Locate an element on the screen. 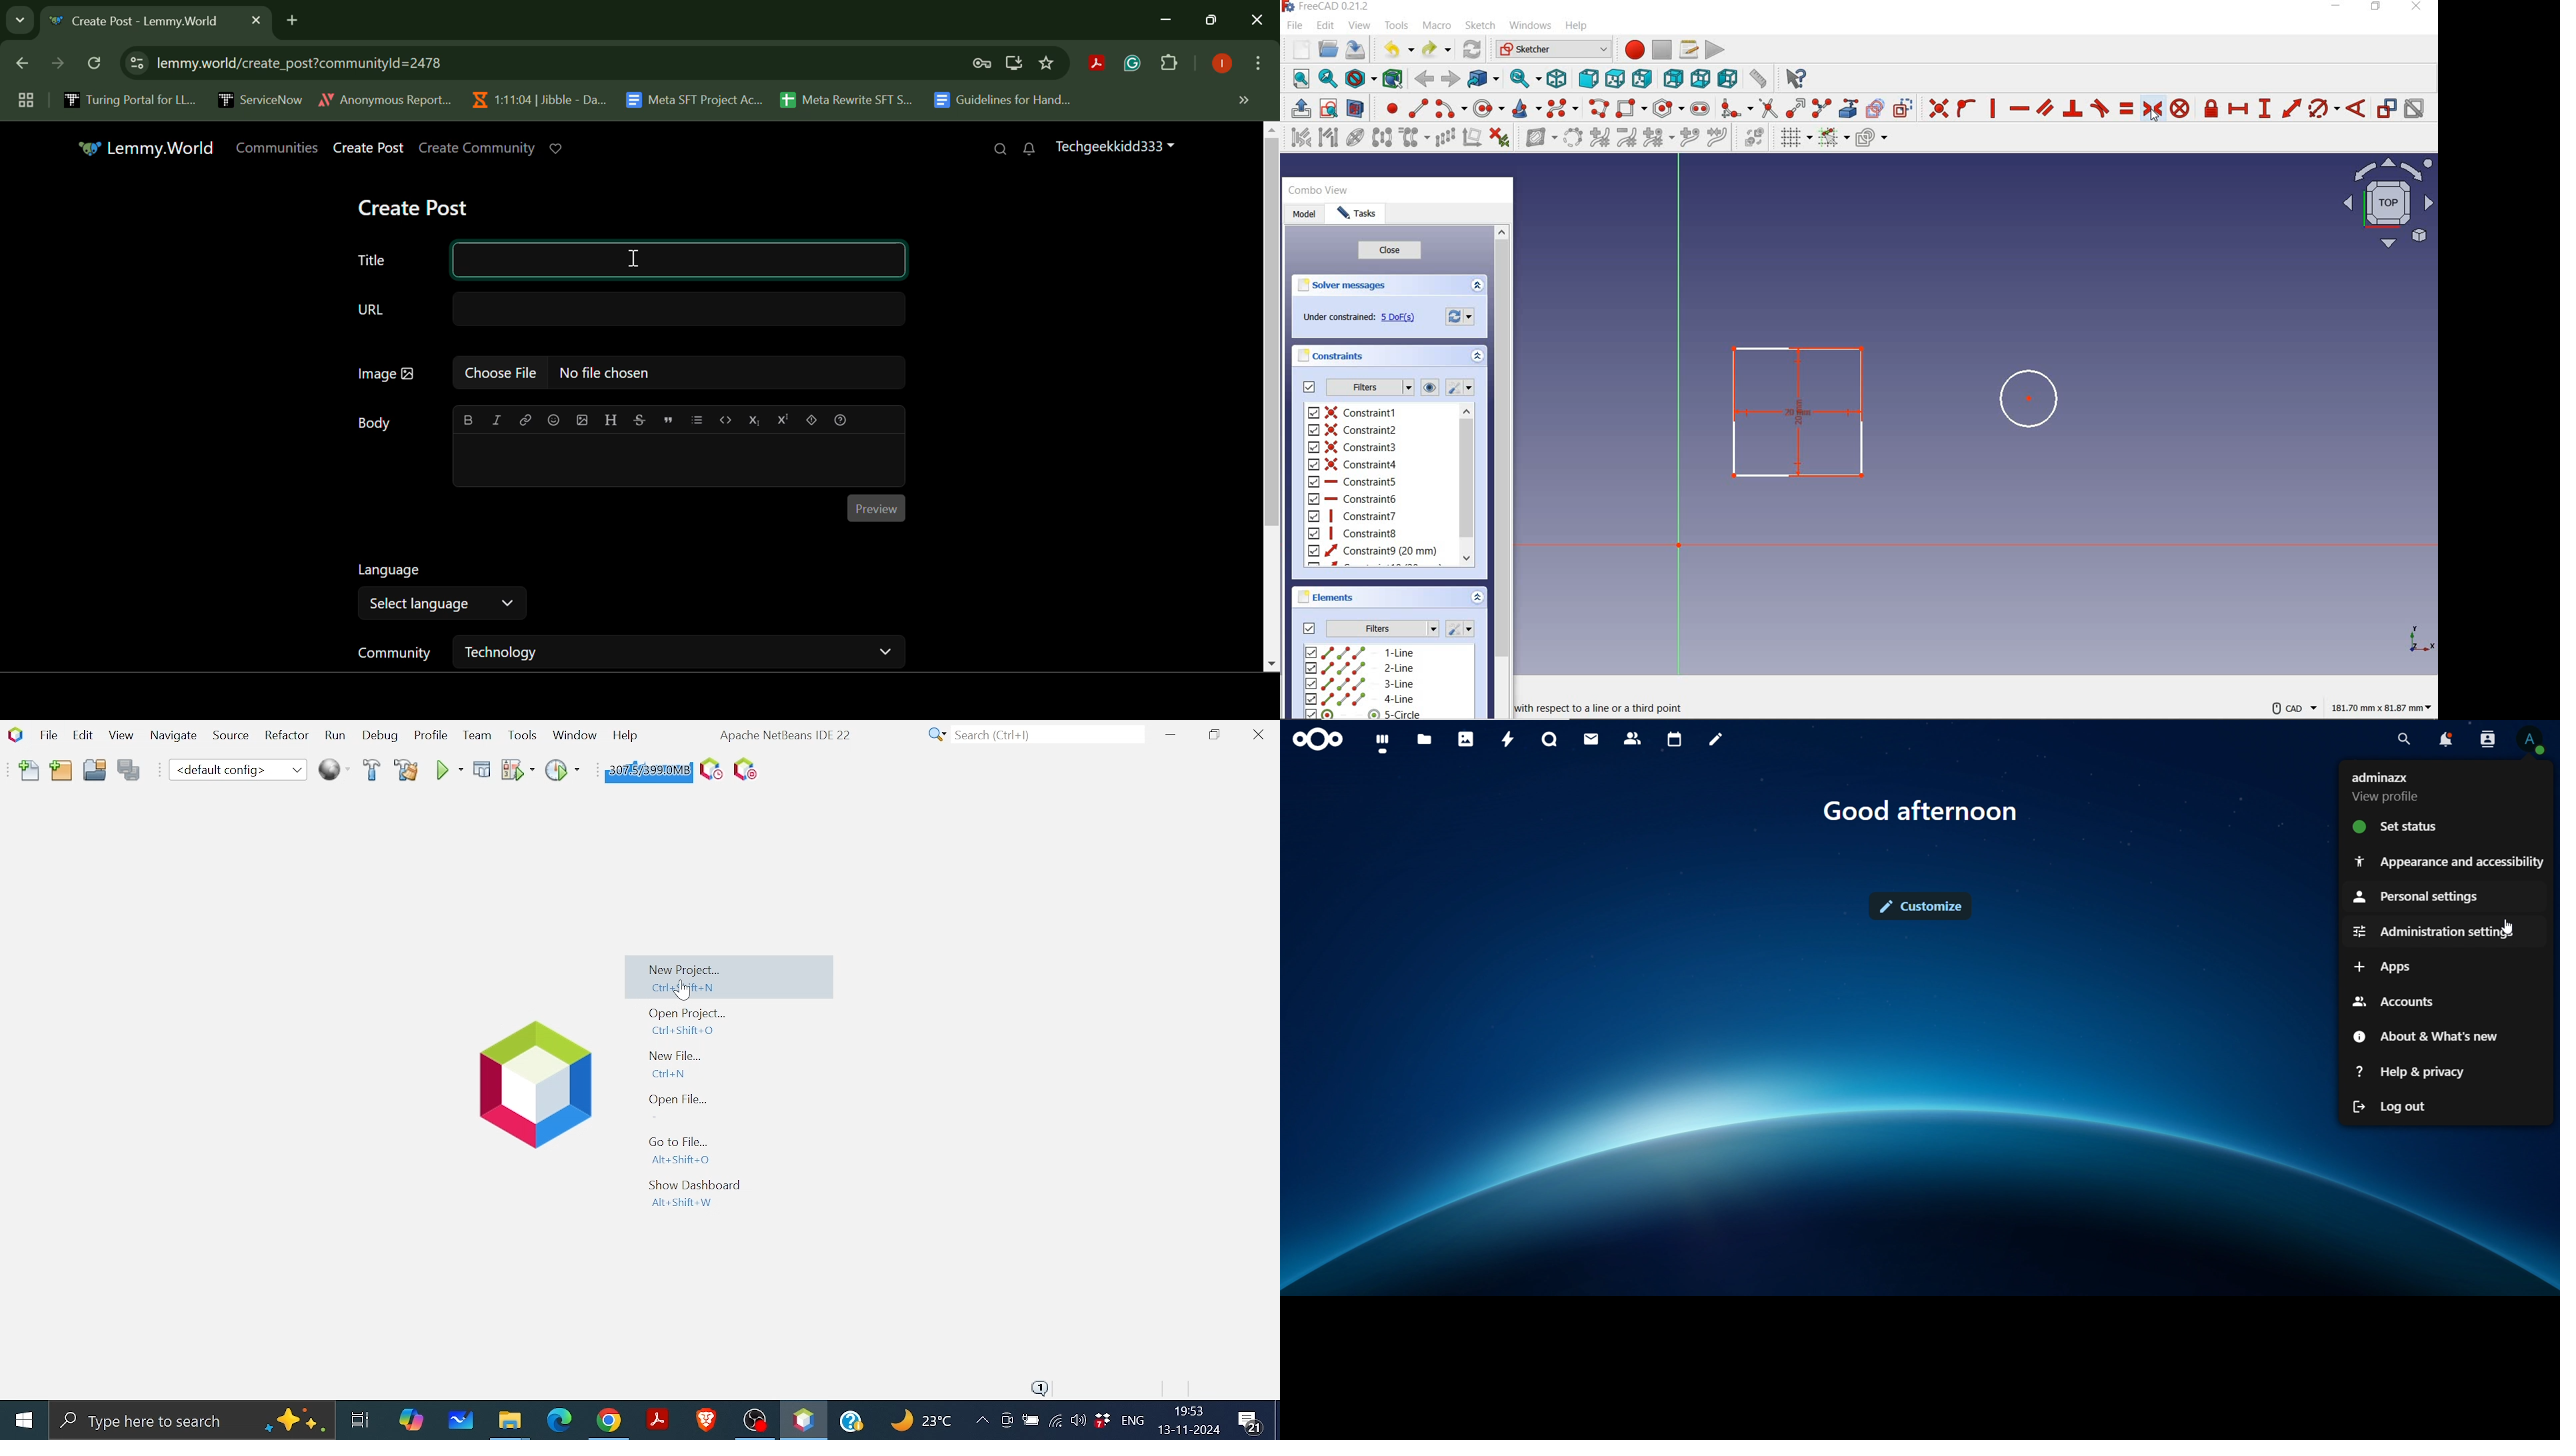 This screenshot has width=2576, height=1456. what's this is located at coordinates (1796, 78).